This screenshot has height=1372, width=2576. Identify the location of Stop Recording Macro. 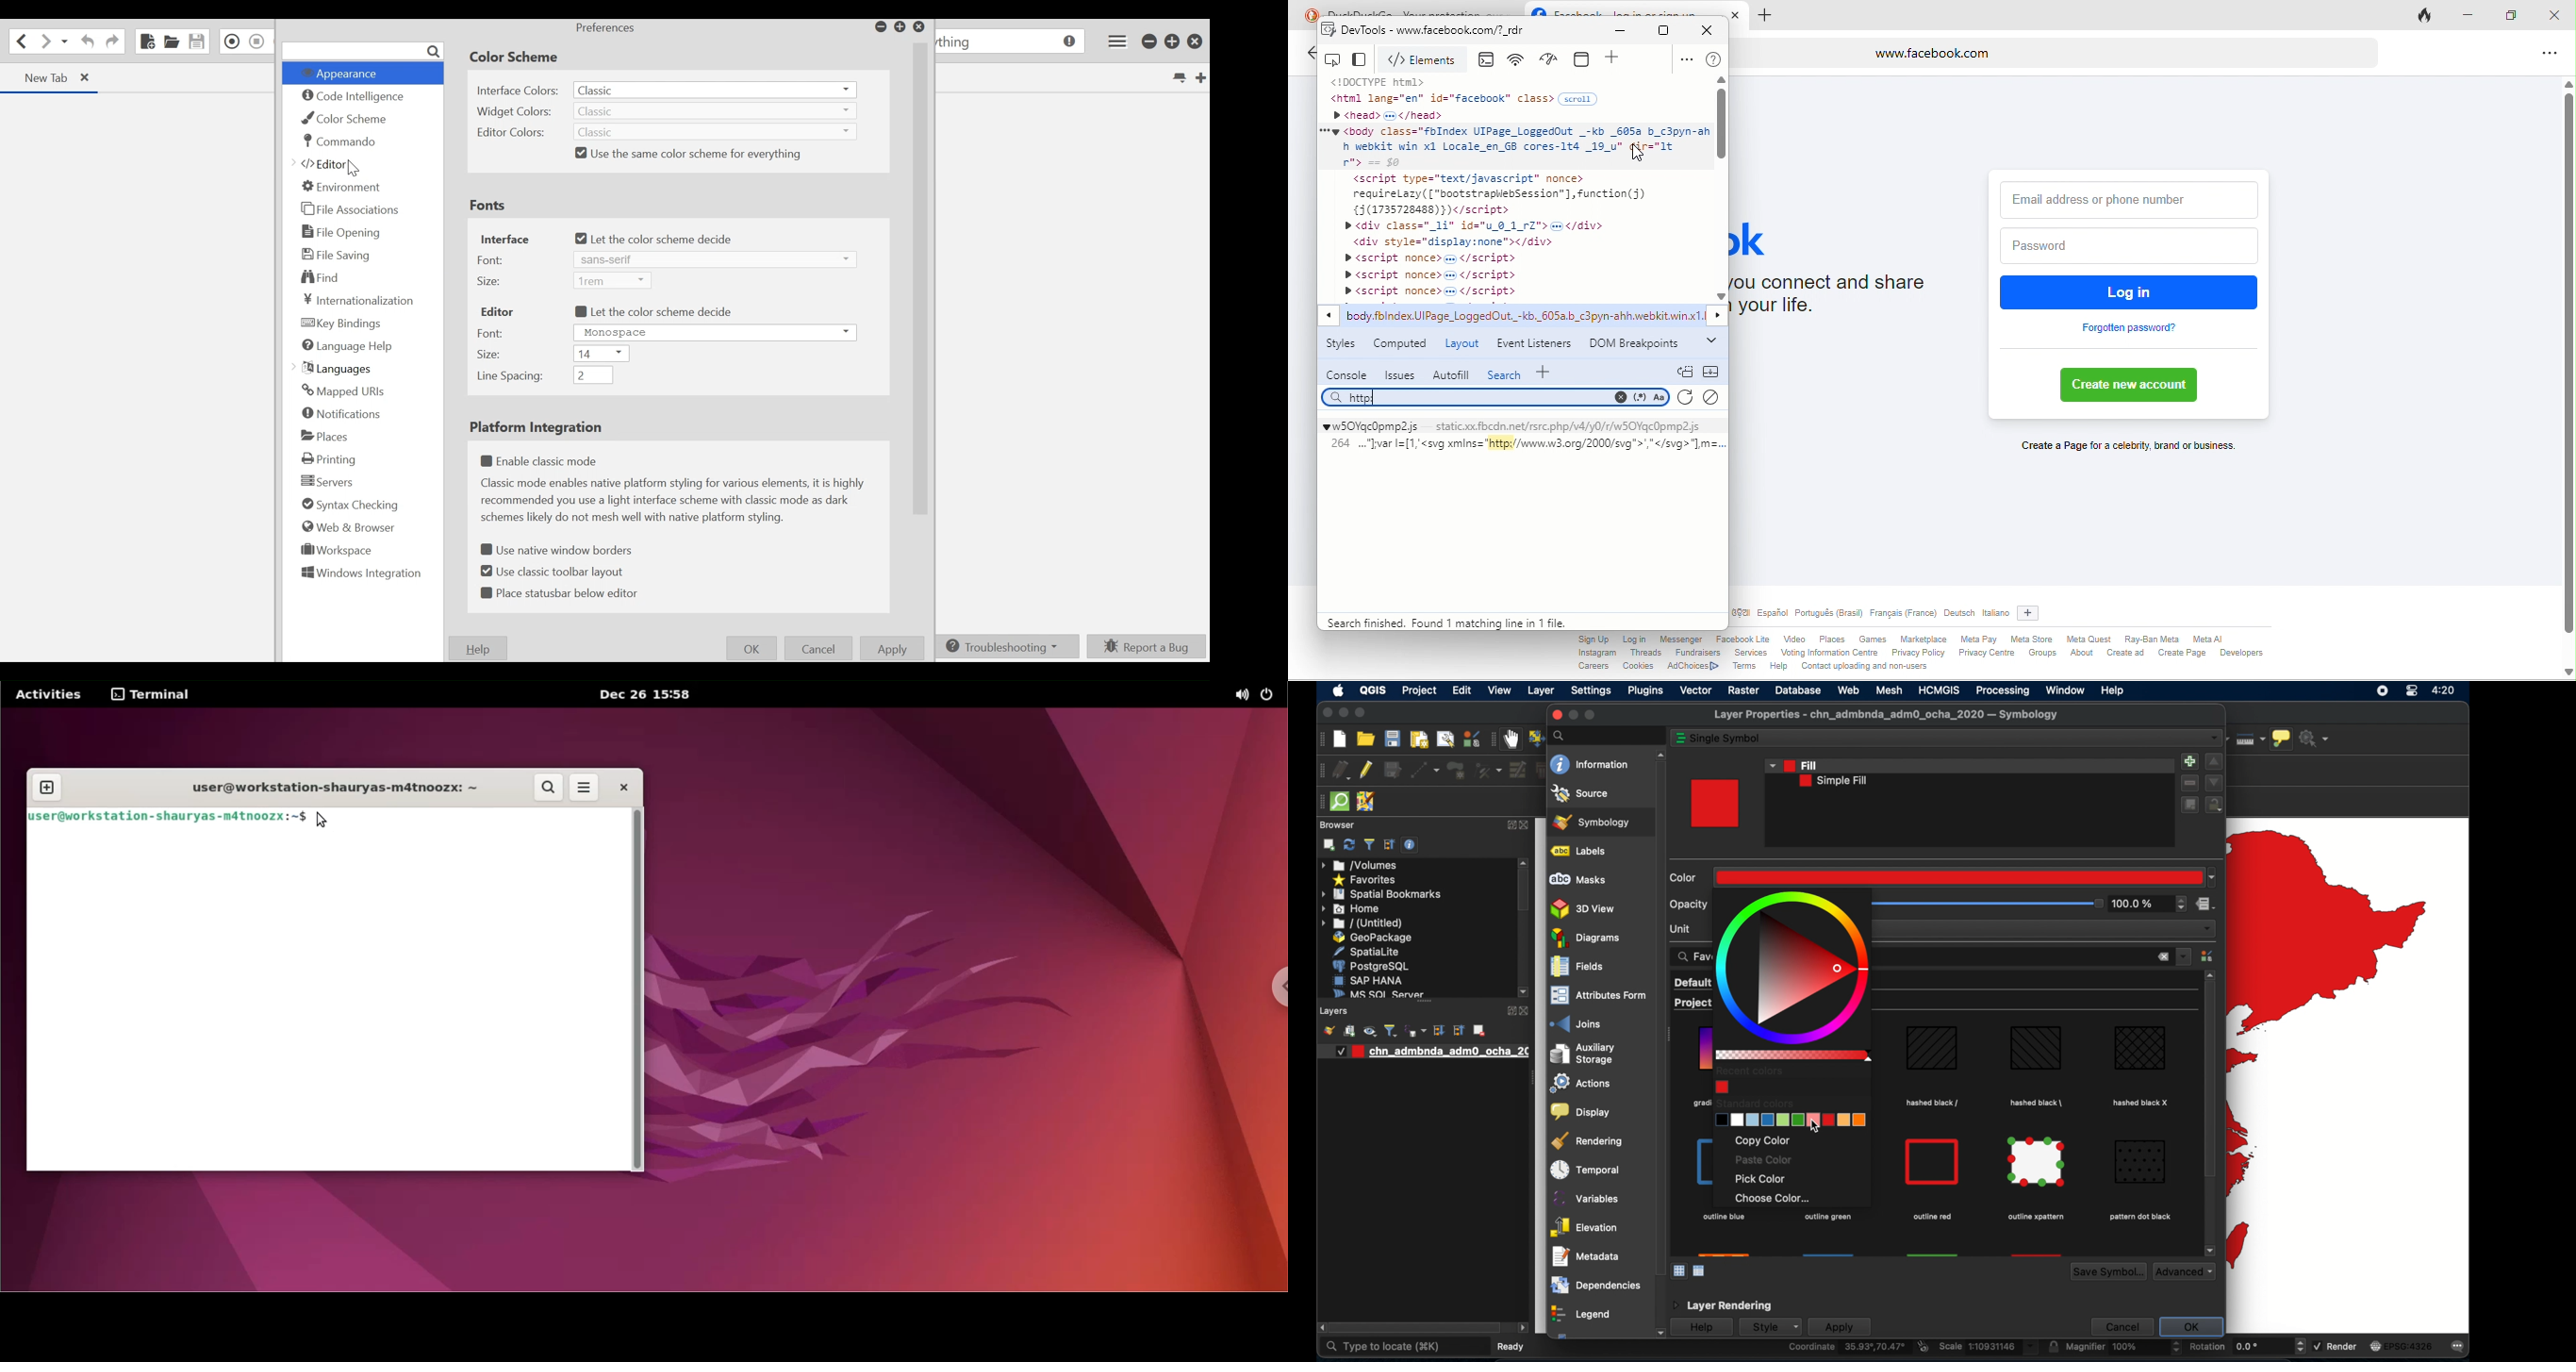
(257, 41).